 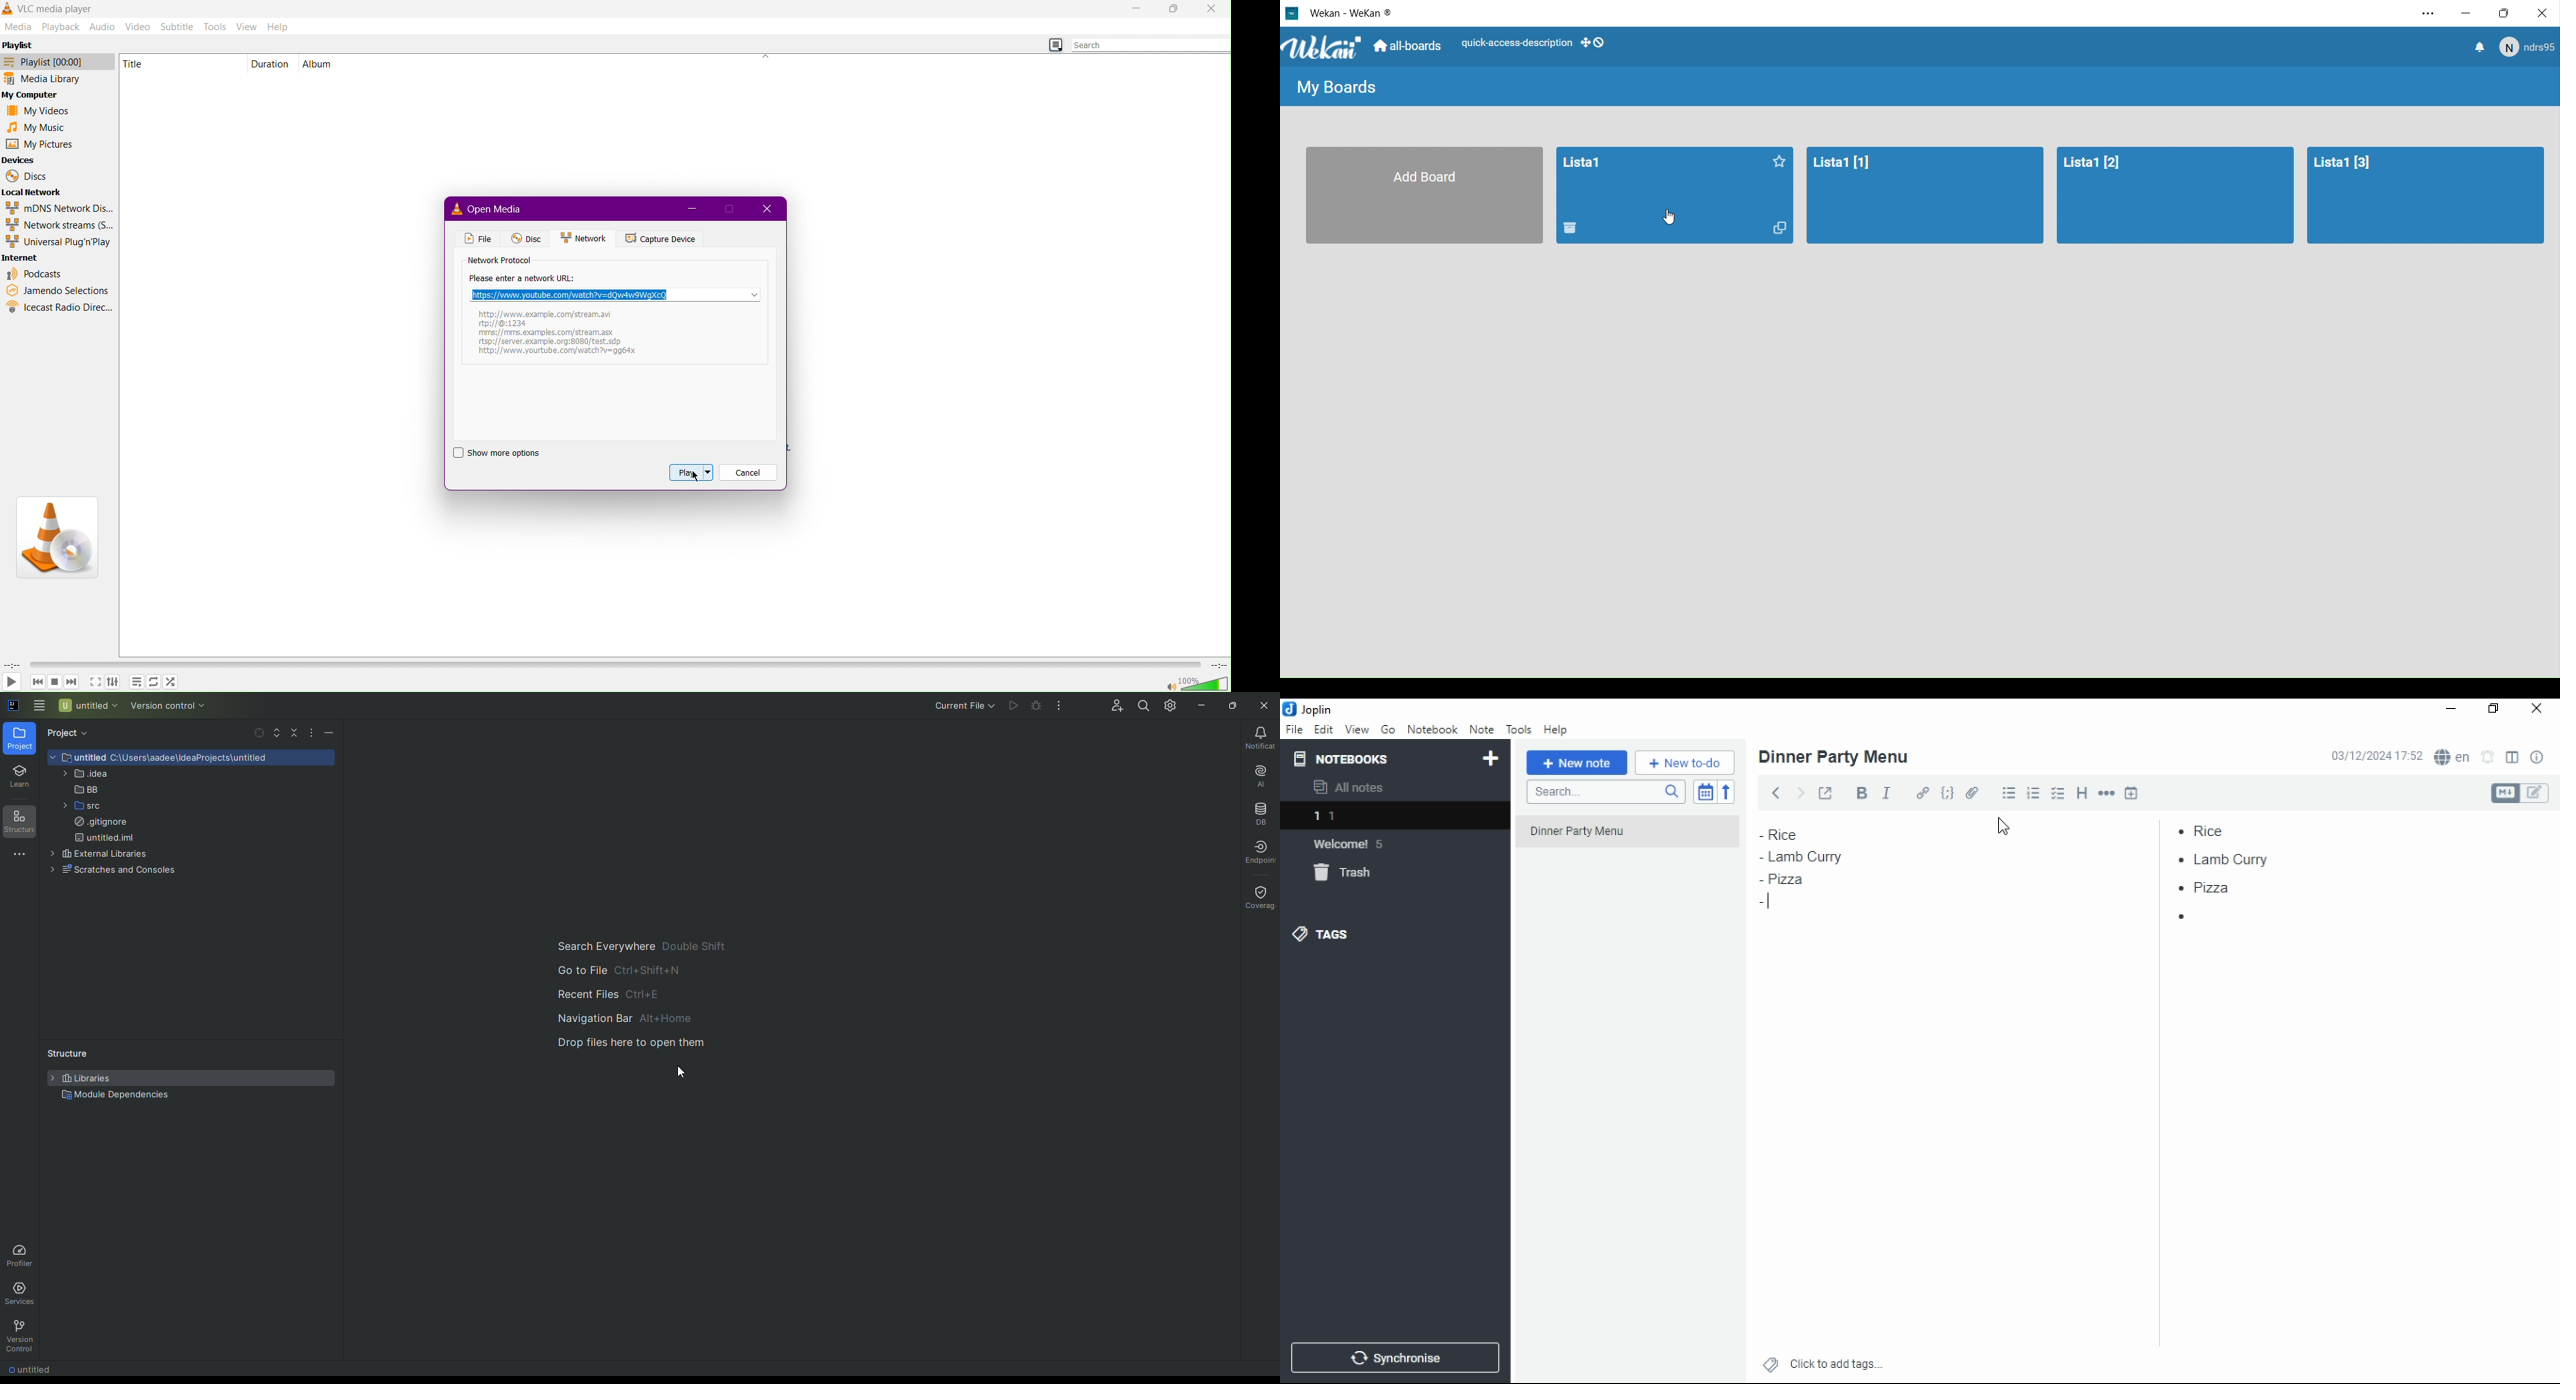 I want to click on language, so click(x=2451, y=757).